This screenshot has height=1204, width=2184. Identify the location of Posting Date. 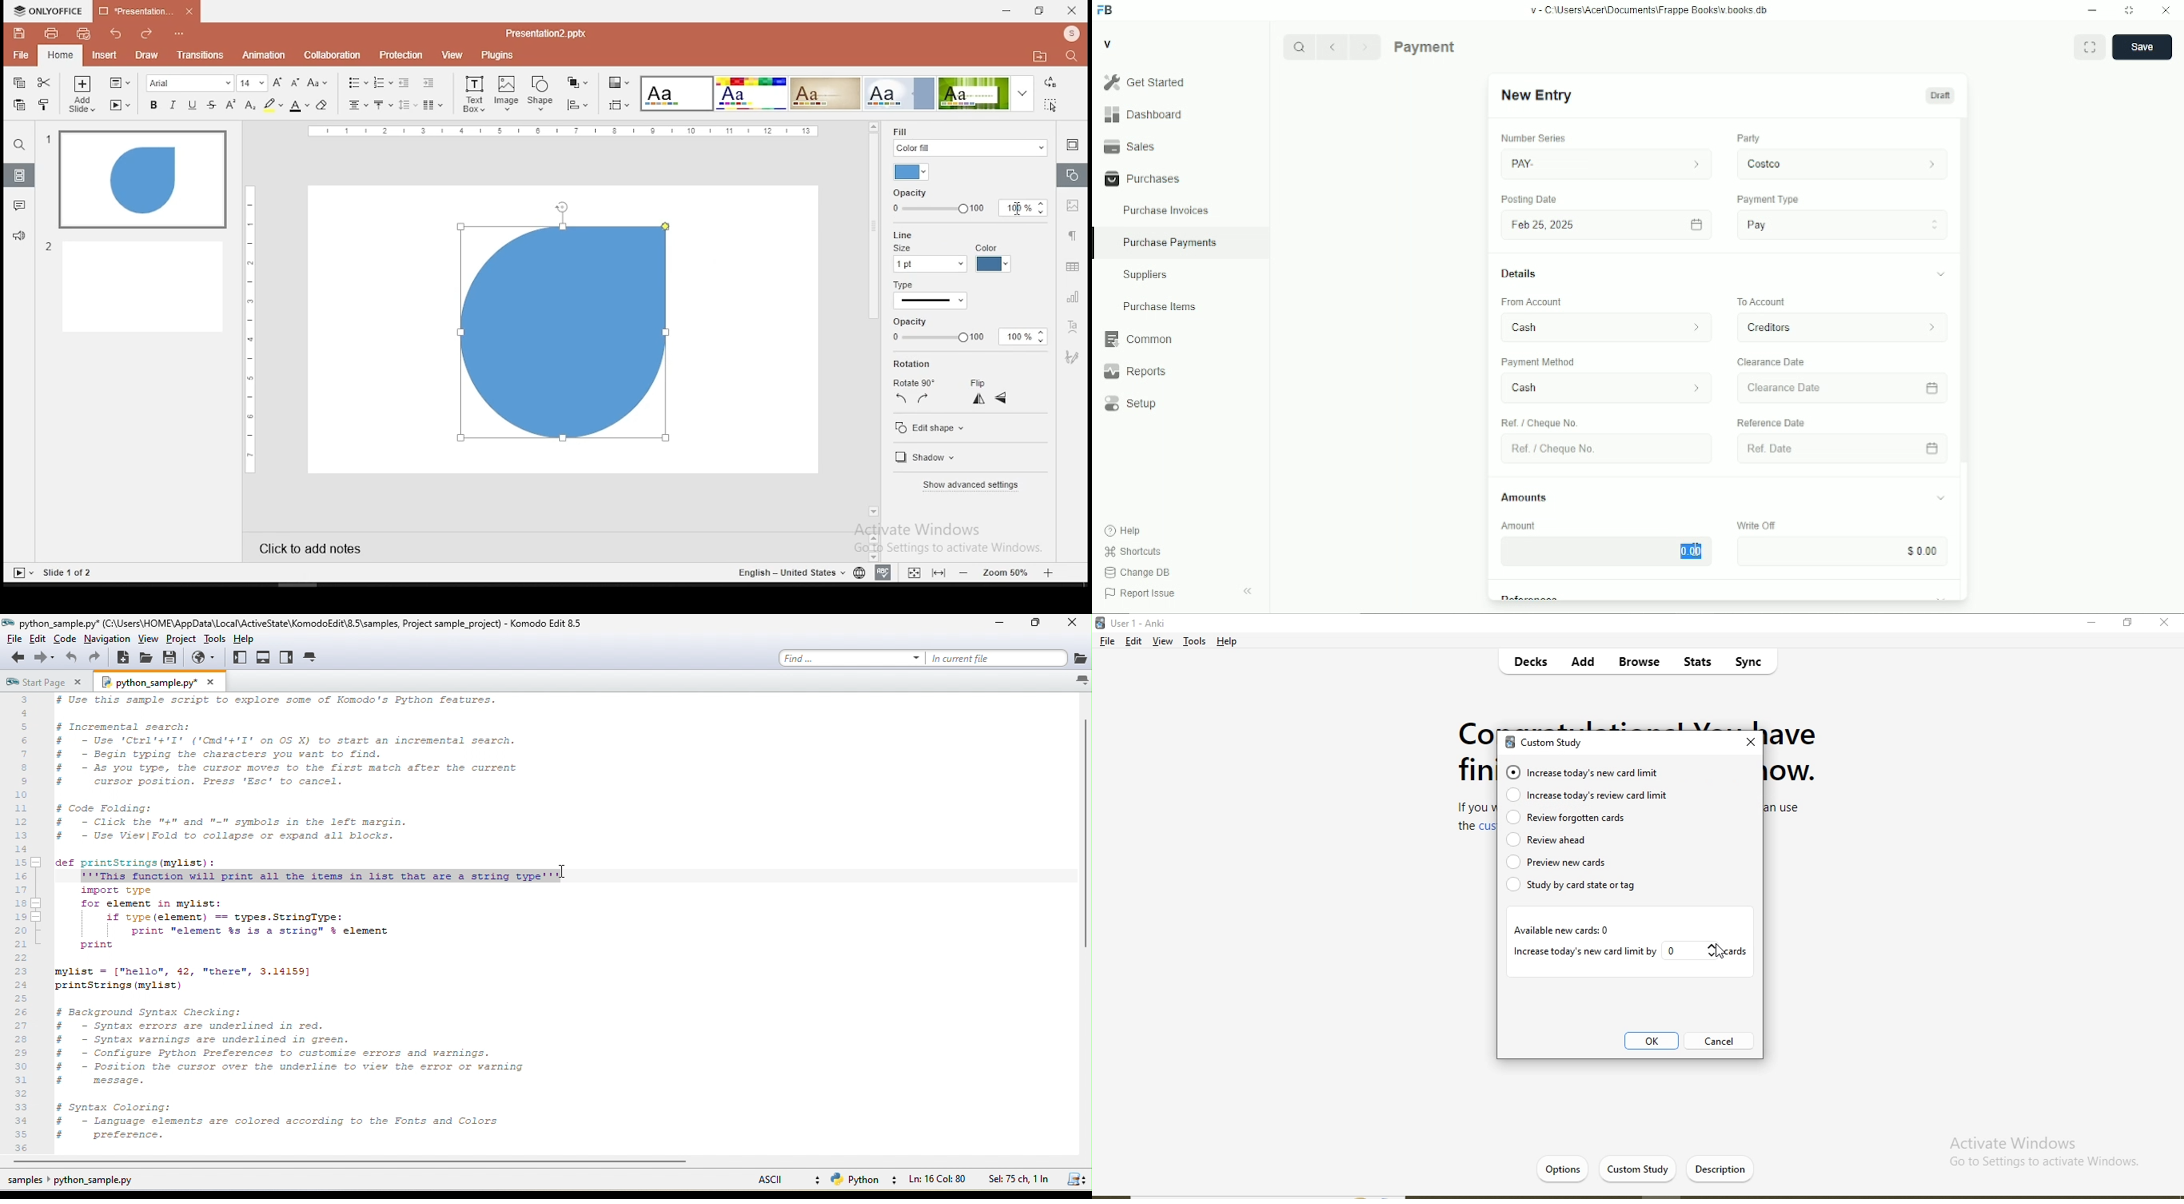
(1530, 200).